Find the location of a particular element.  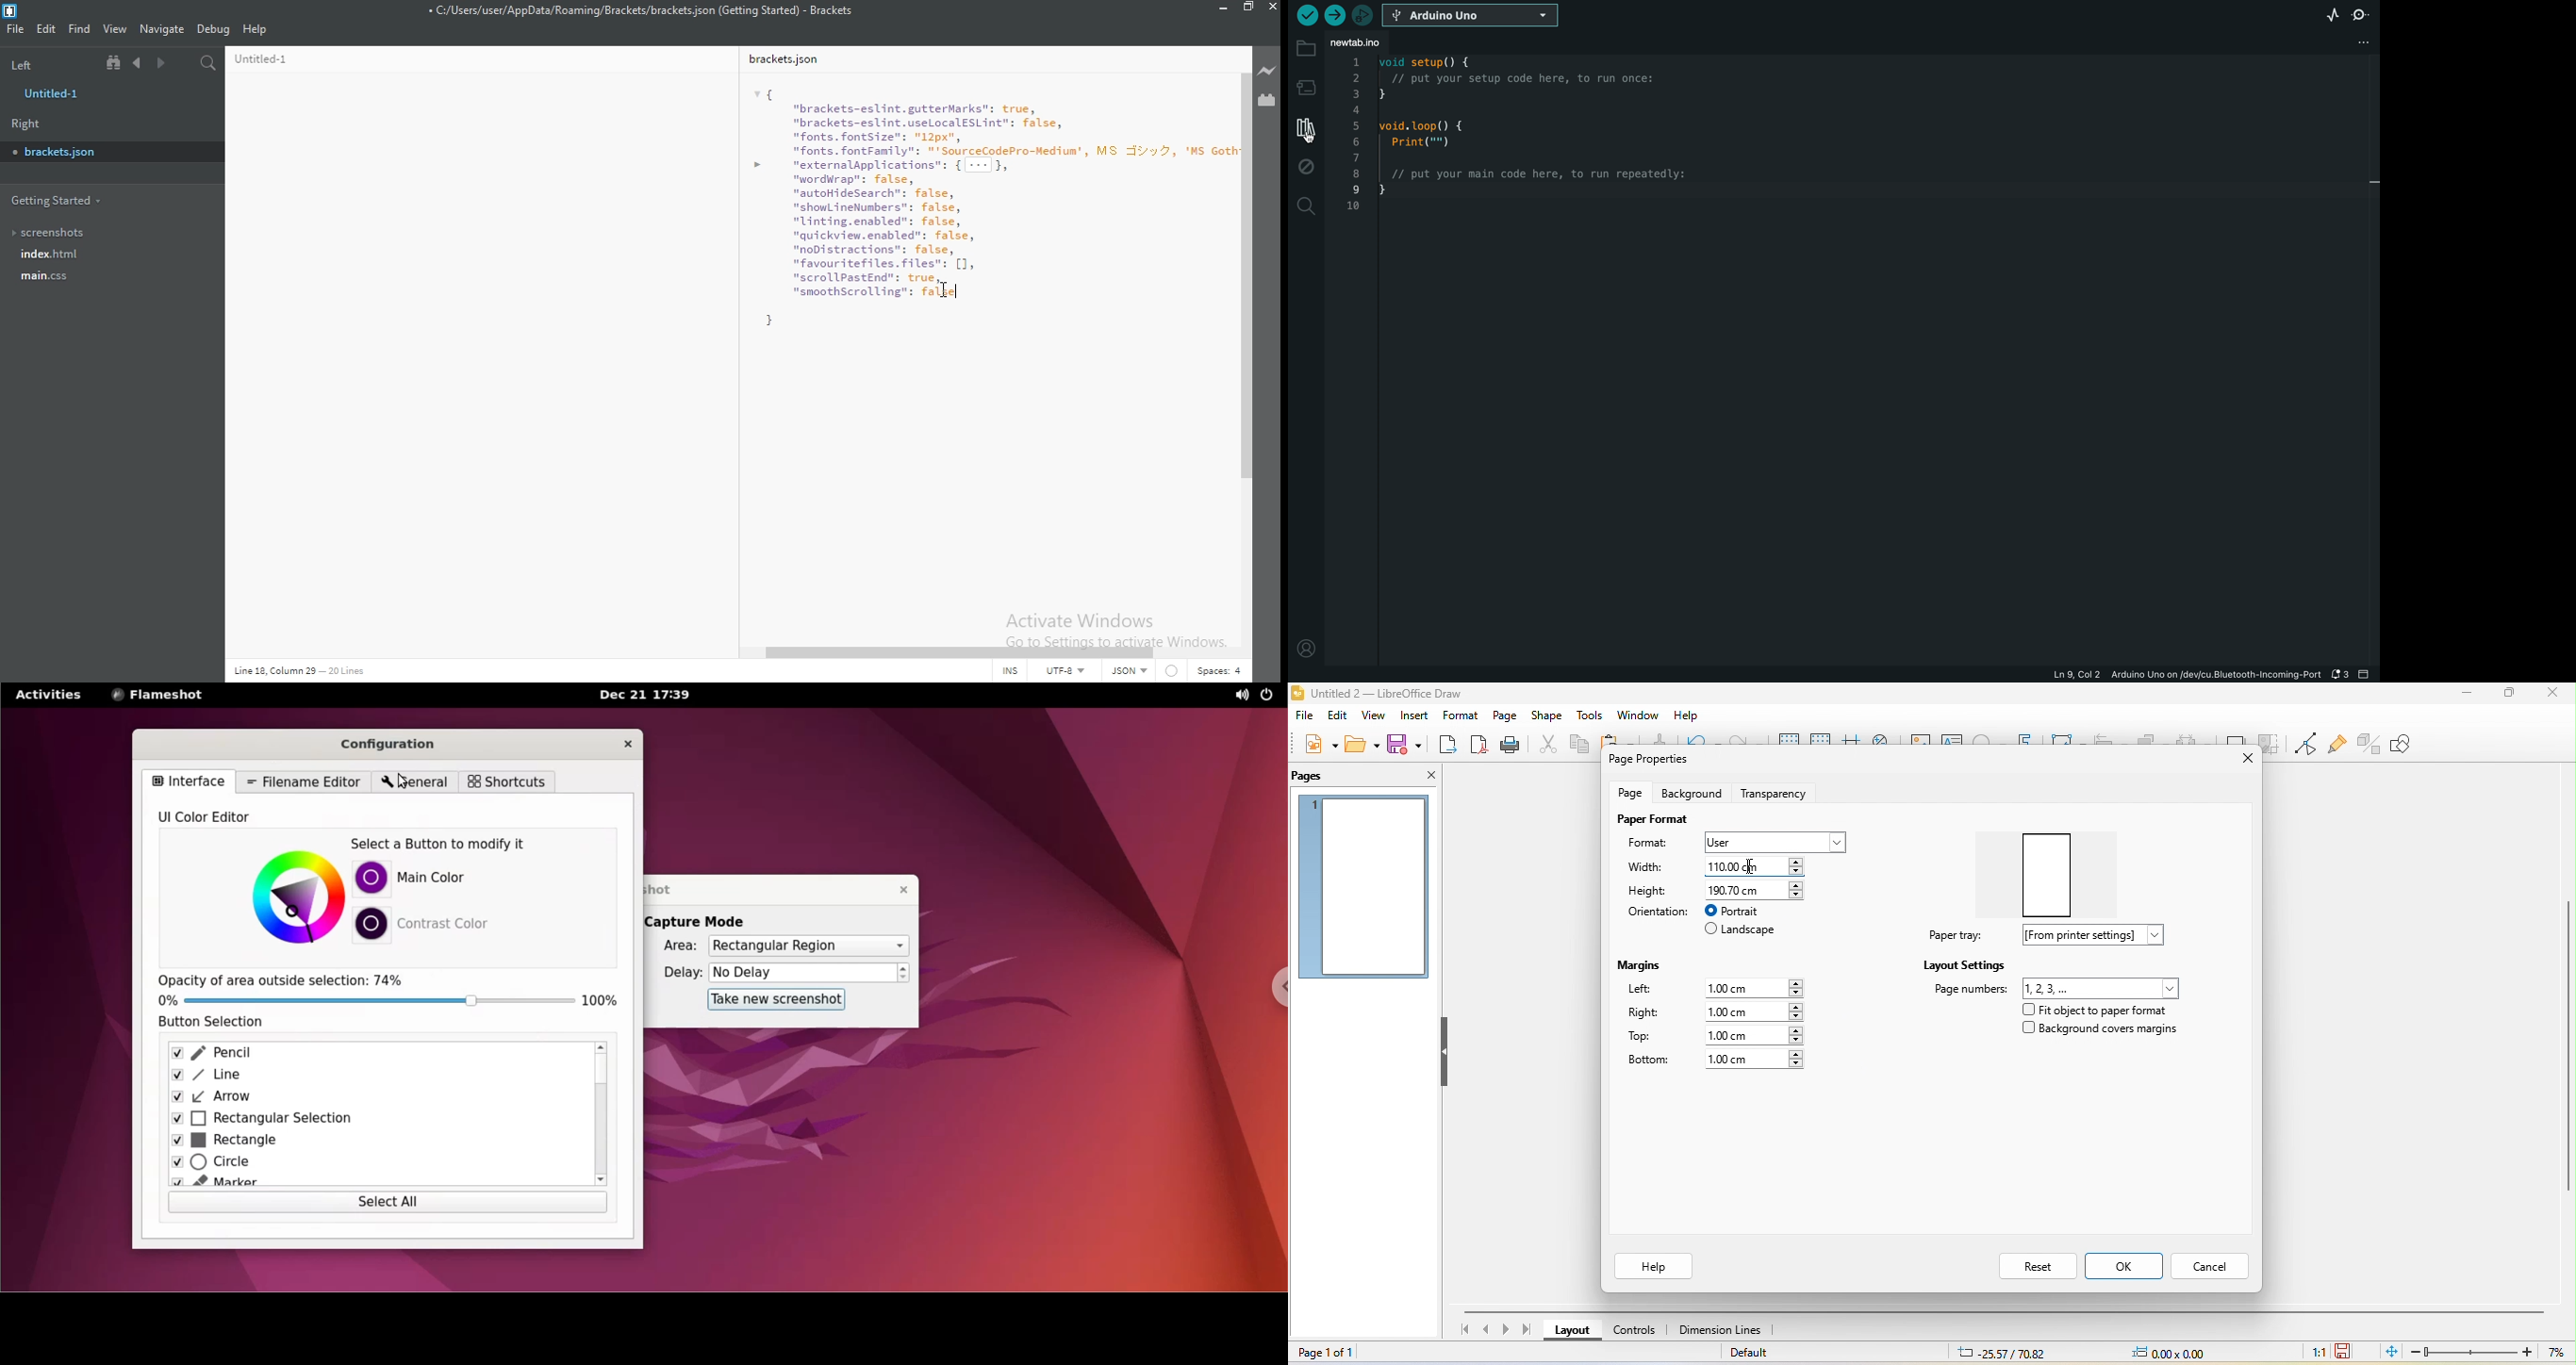

scroll bar is located at coordinates (977, 653).